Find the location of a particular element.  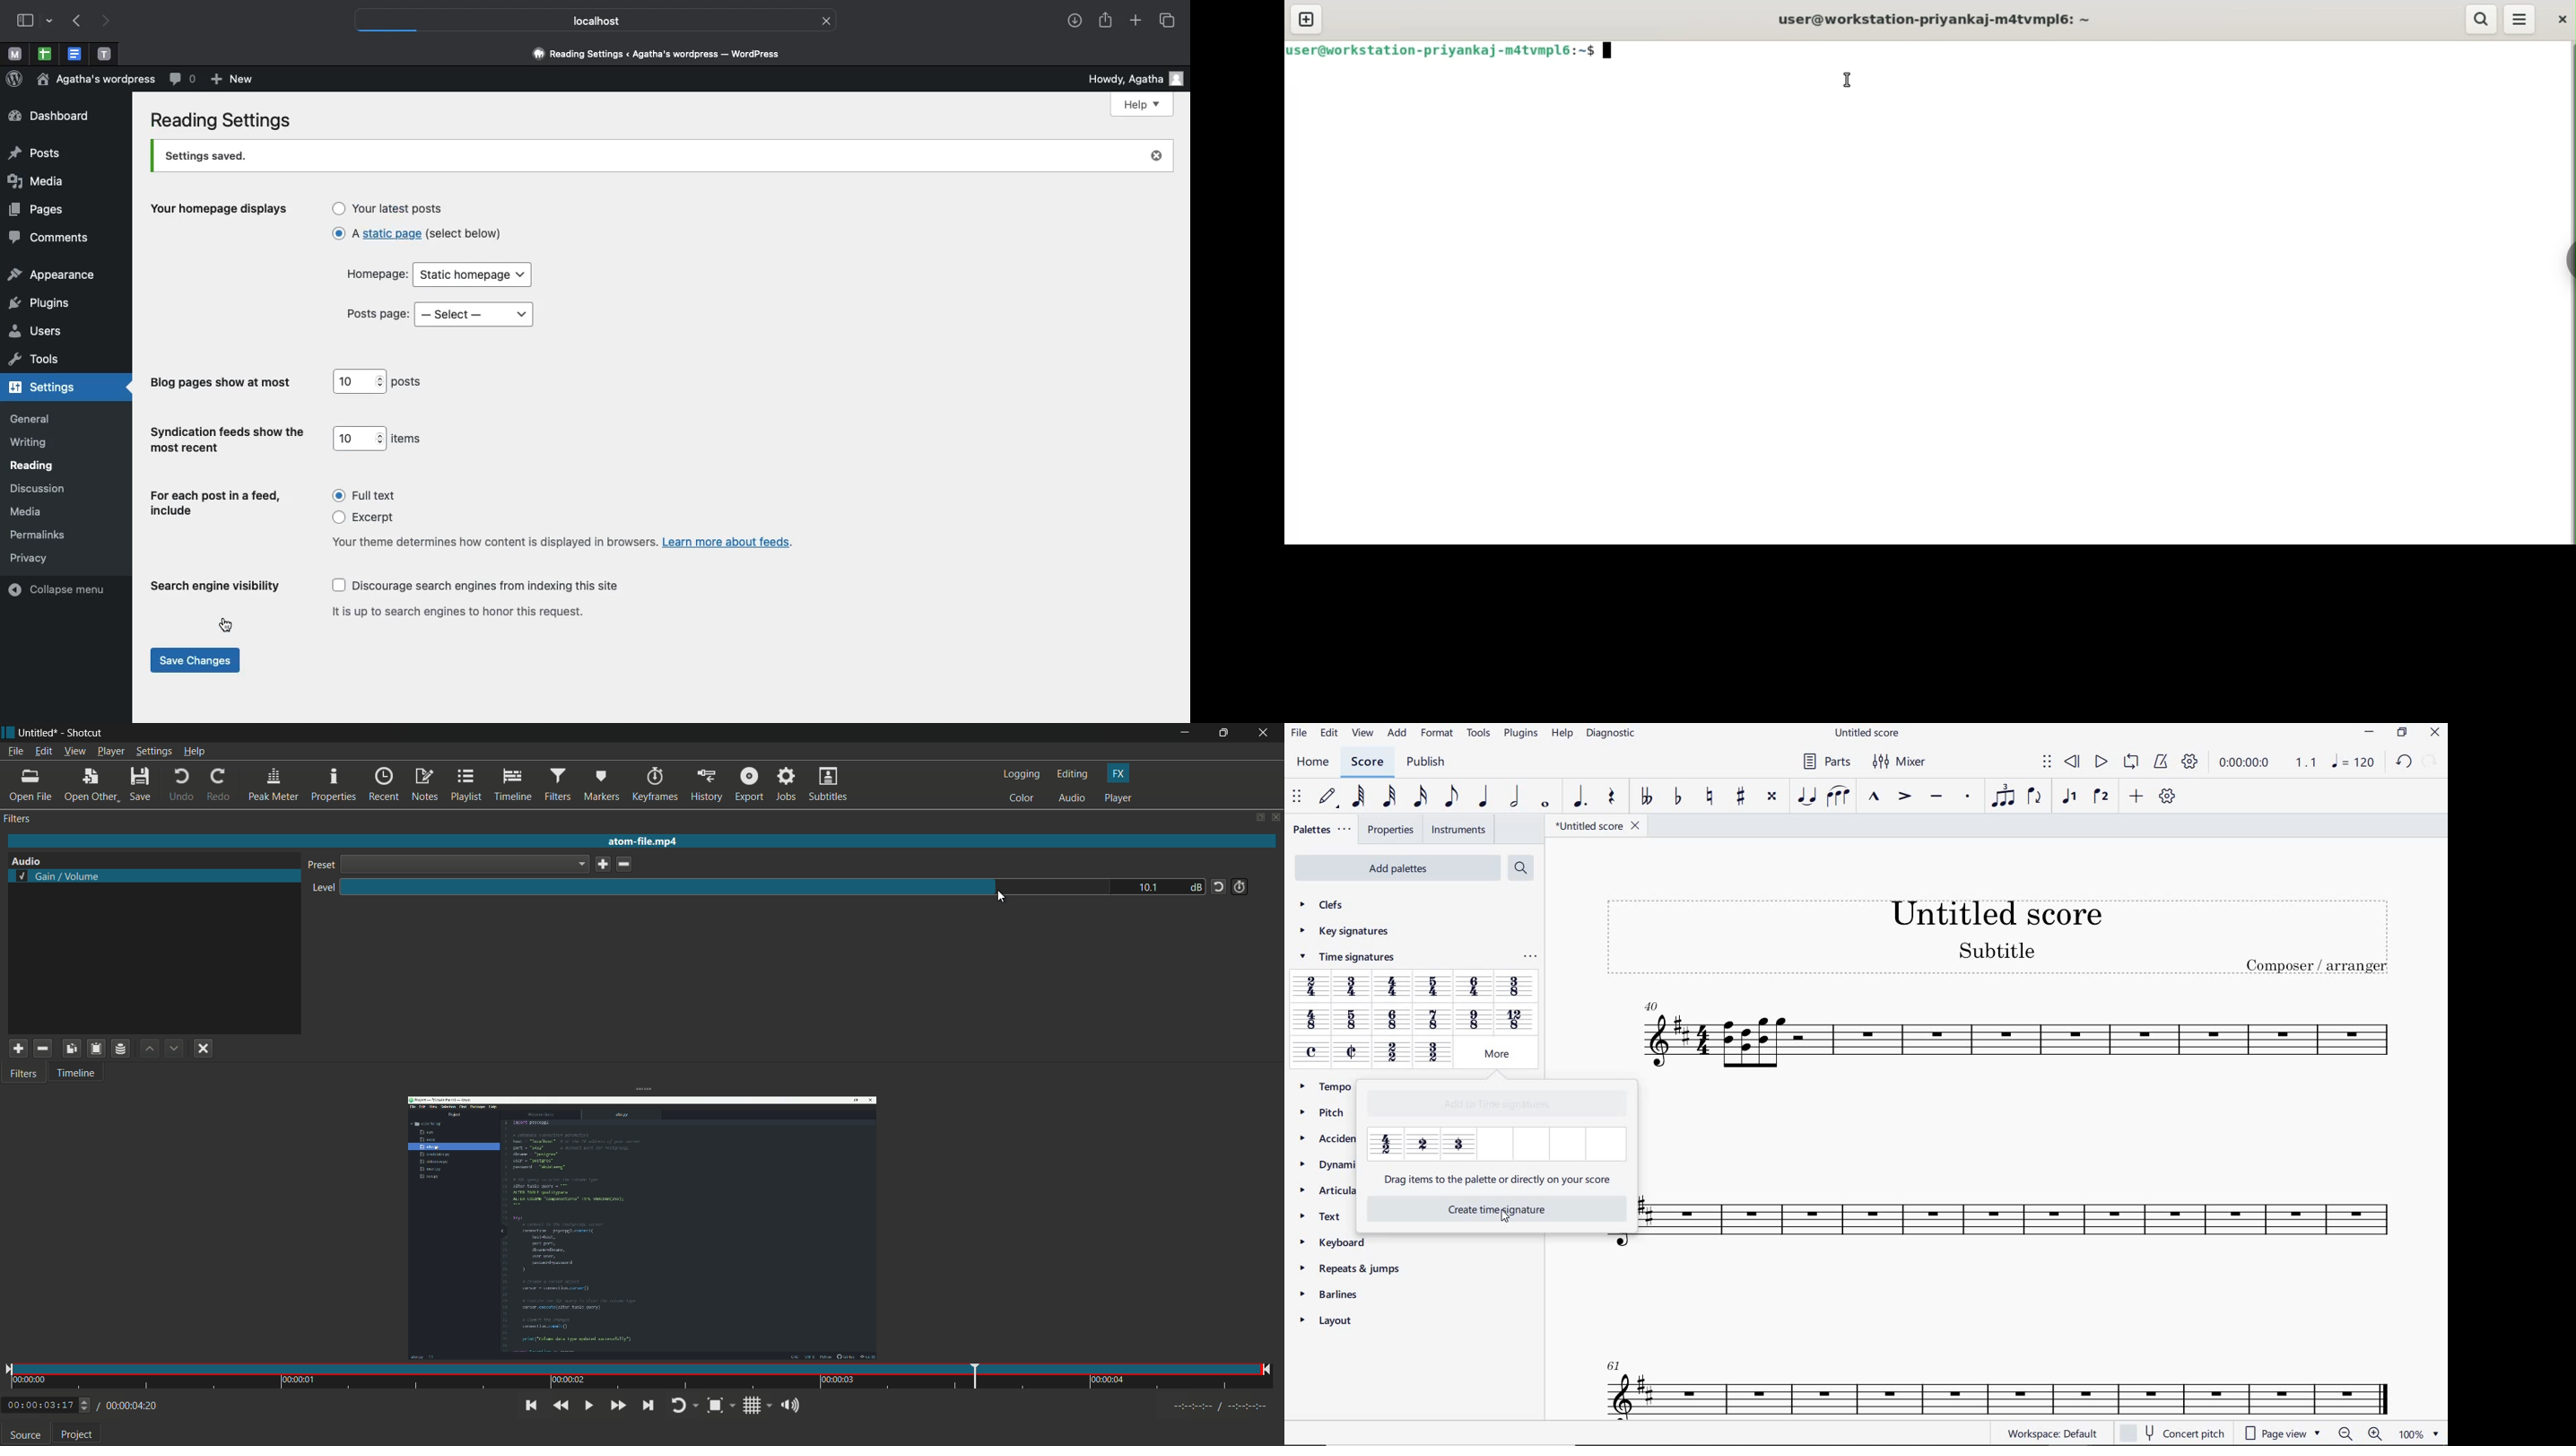

cursor is located at coordinates (1003, 898).